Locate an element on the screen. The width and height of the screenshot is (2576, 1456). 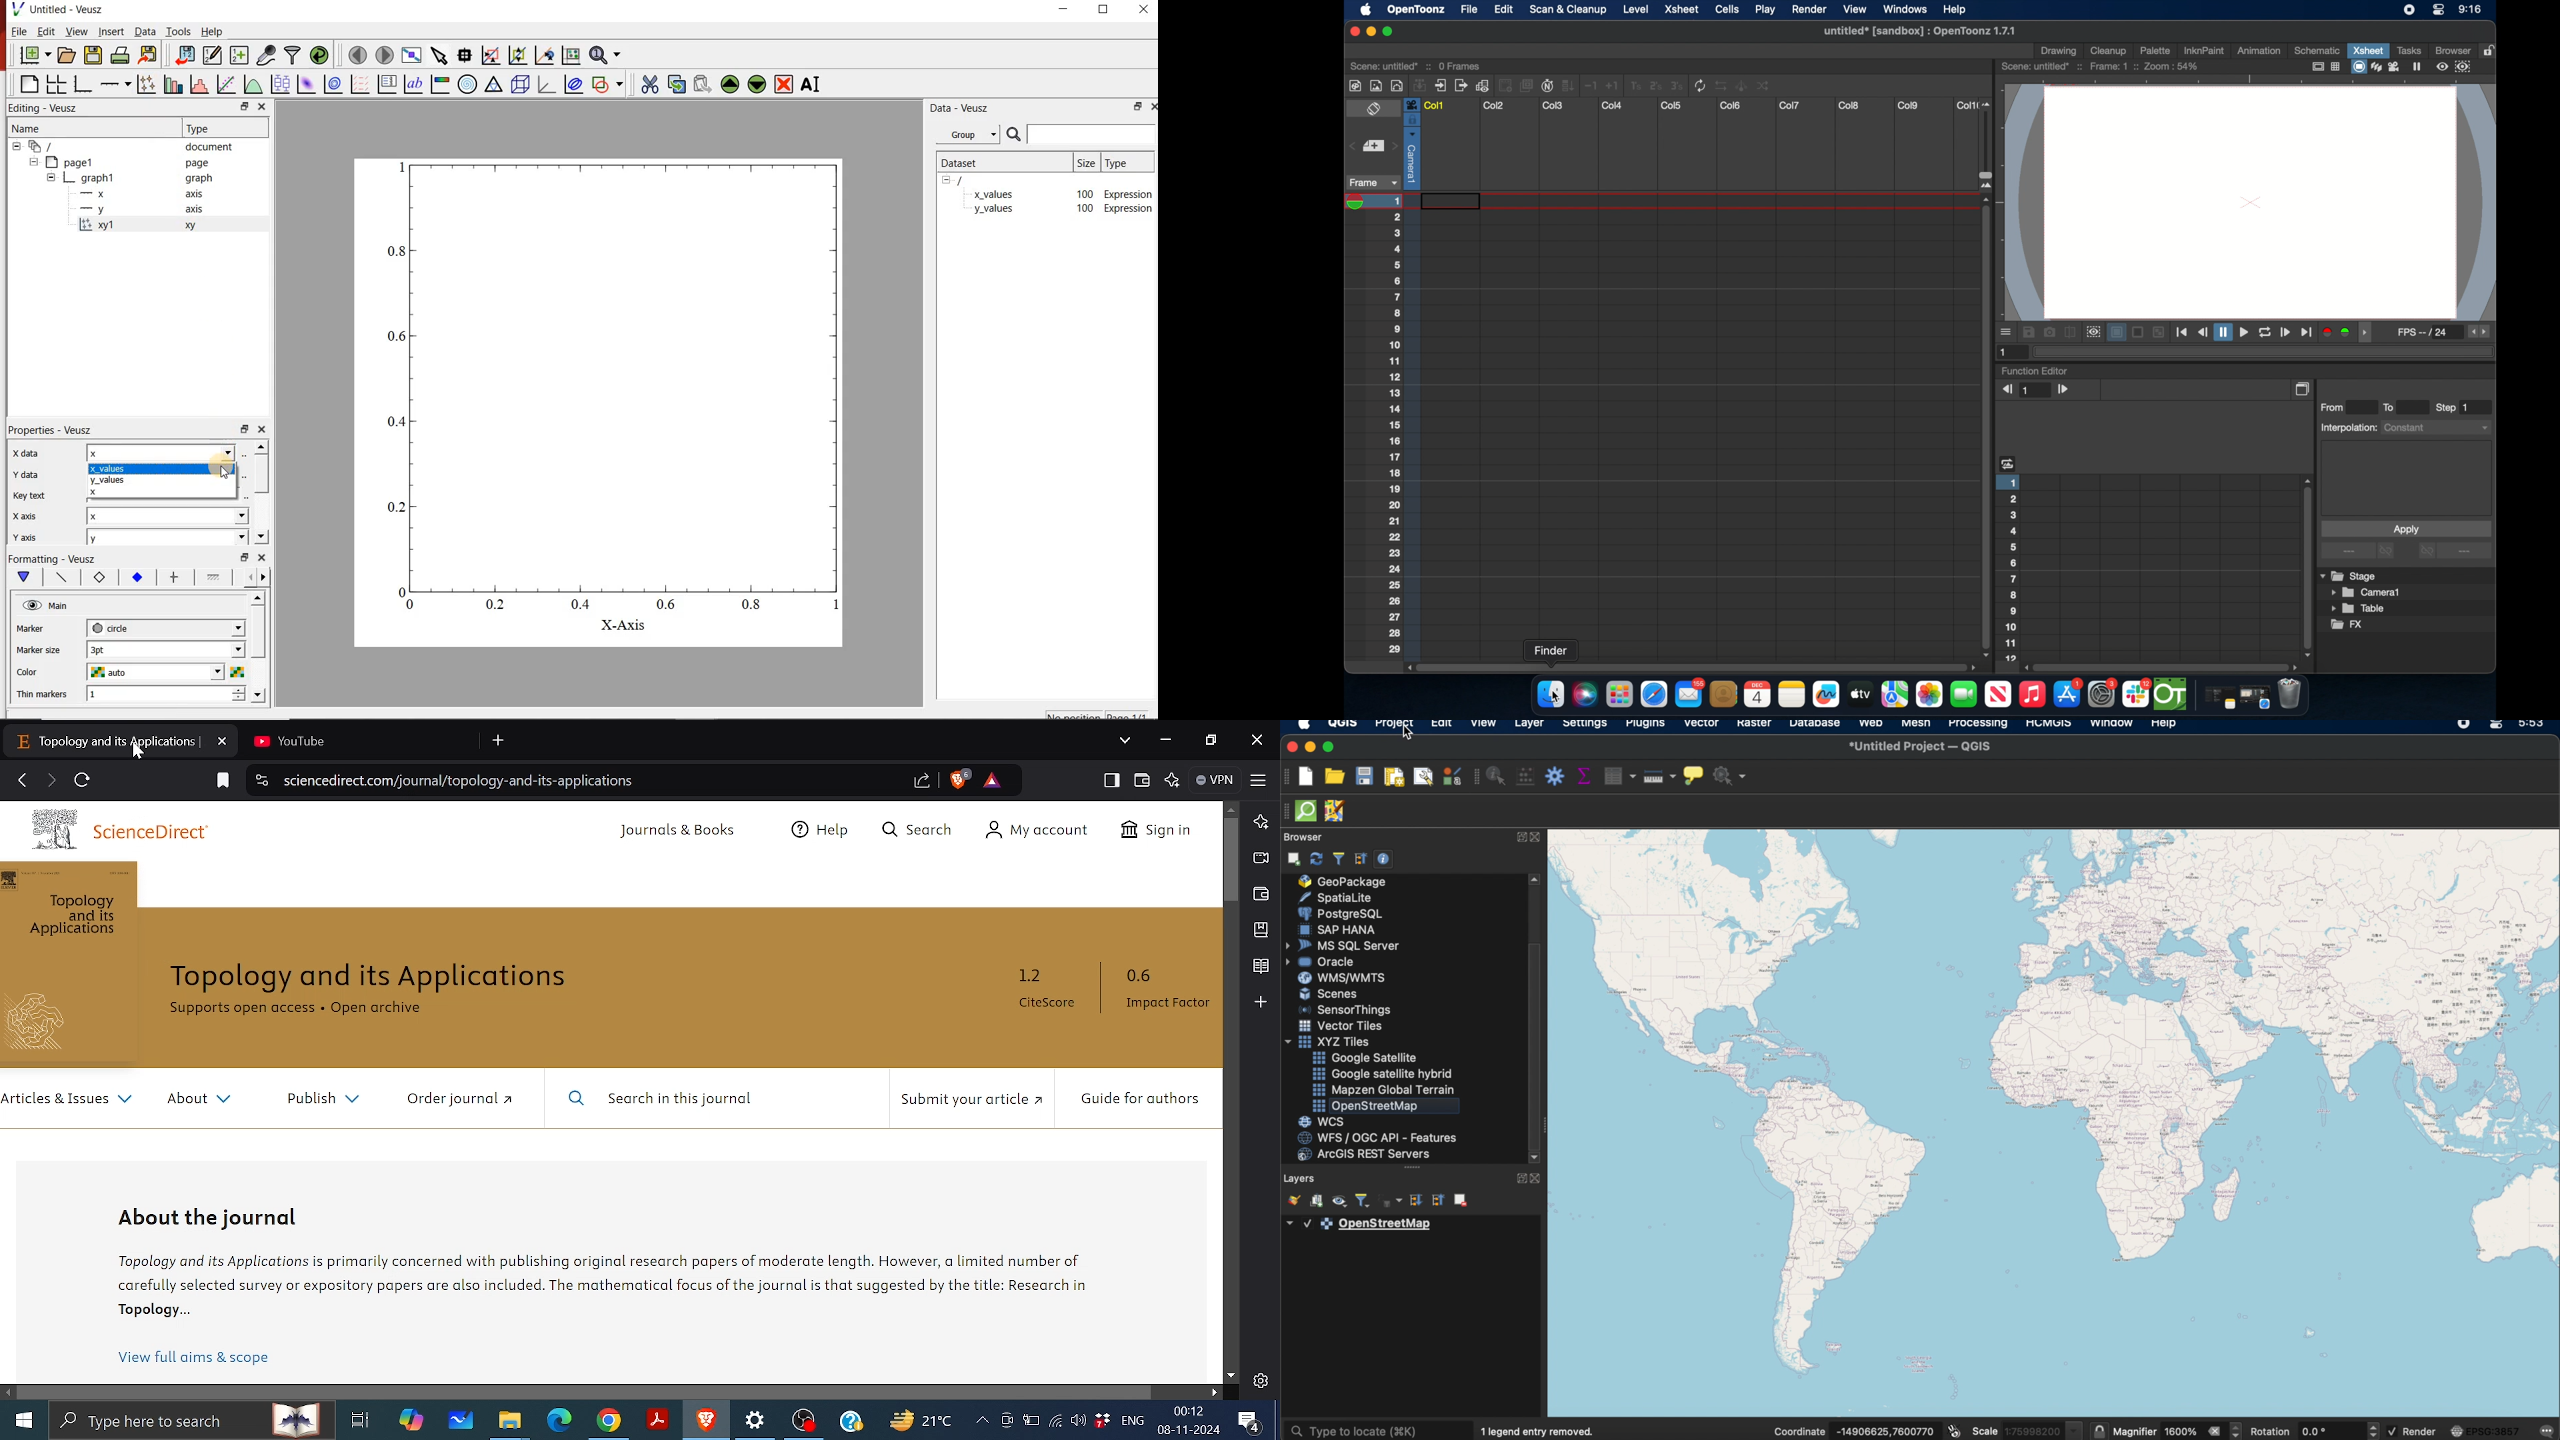
expand all is located at coordinates (1415, 1200).